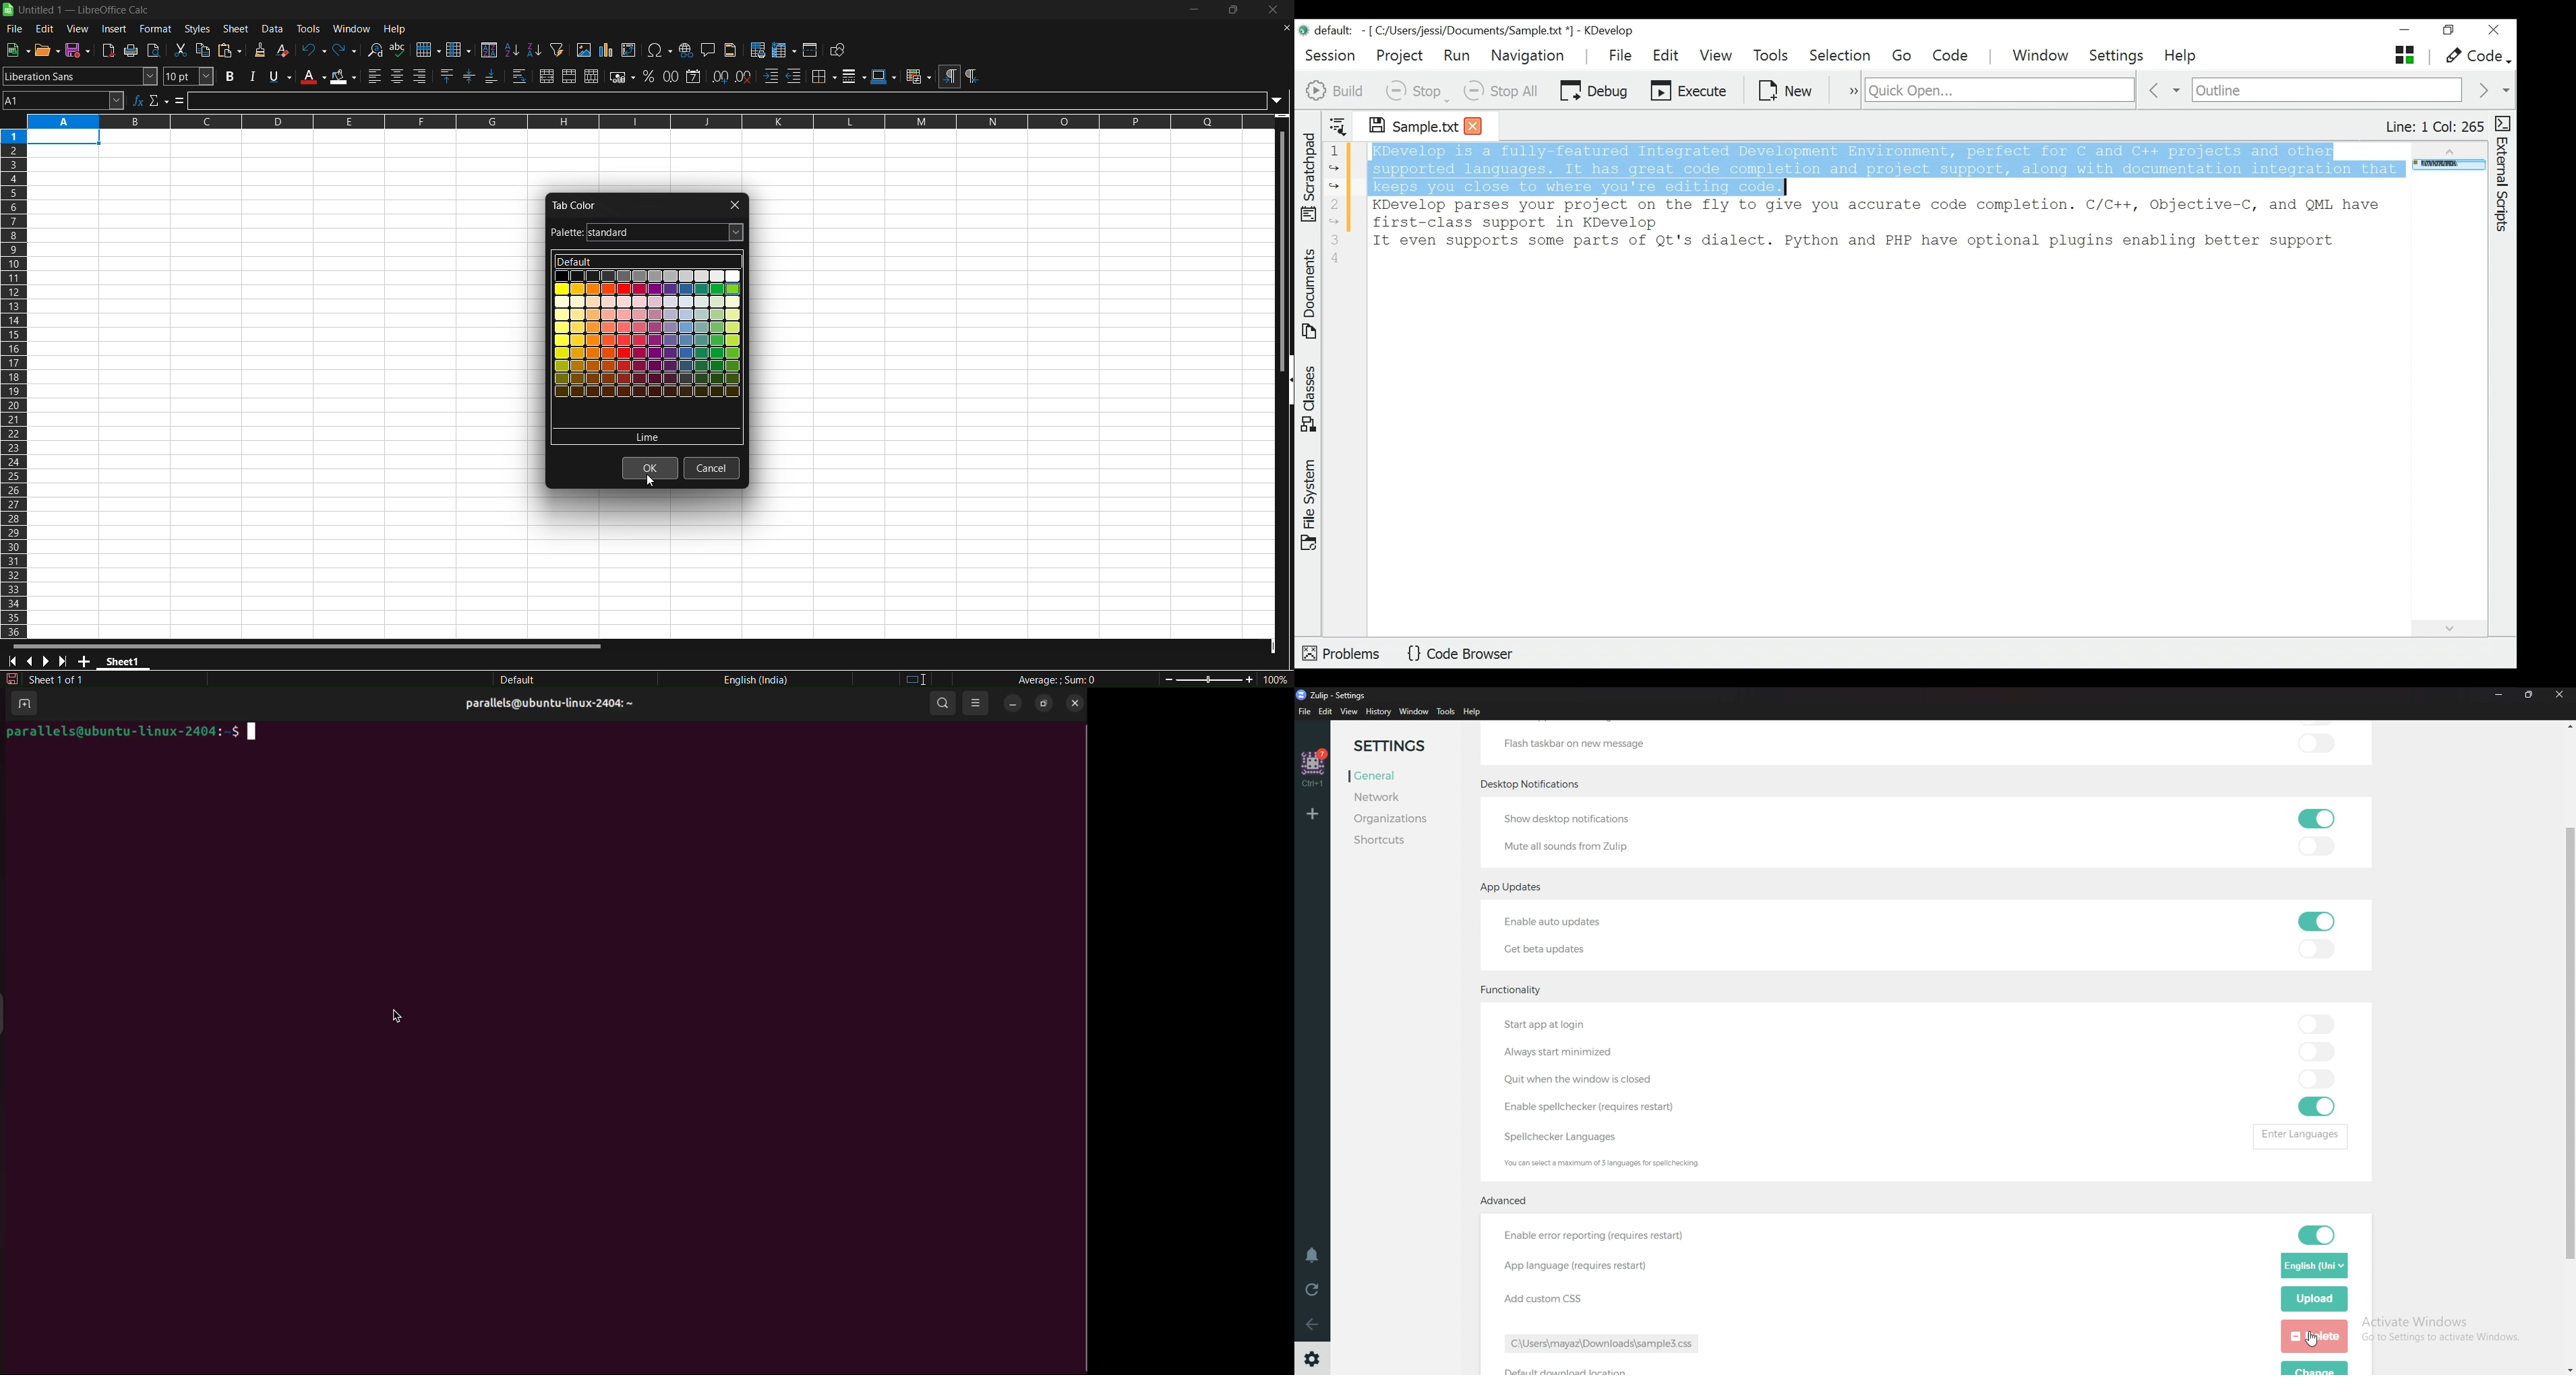 This screenshot has width=2576, height=1400. I want to click on Spell checker languages, so click(1565, 1137).